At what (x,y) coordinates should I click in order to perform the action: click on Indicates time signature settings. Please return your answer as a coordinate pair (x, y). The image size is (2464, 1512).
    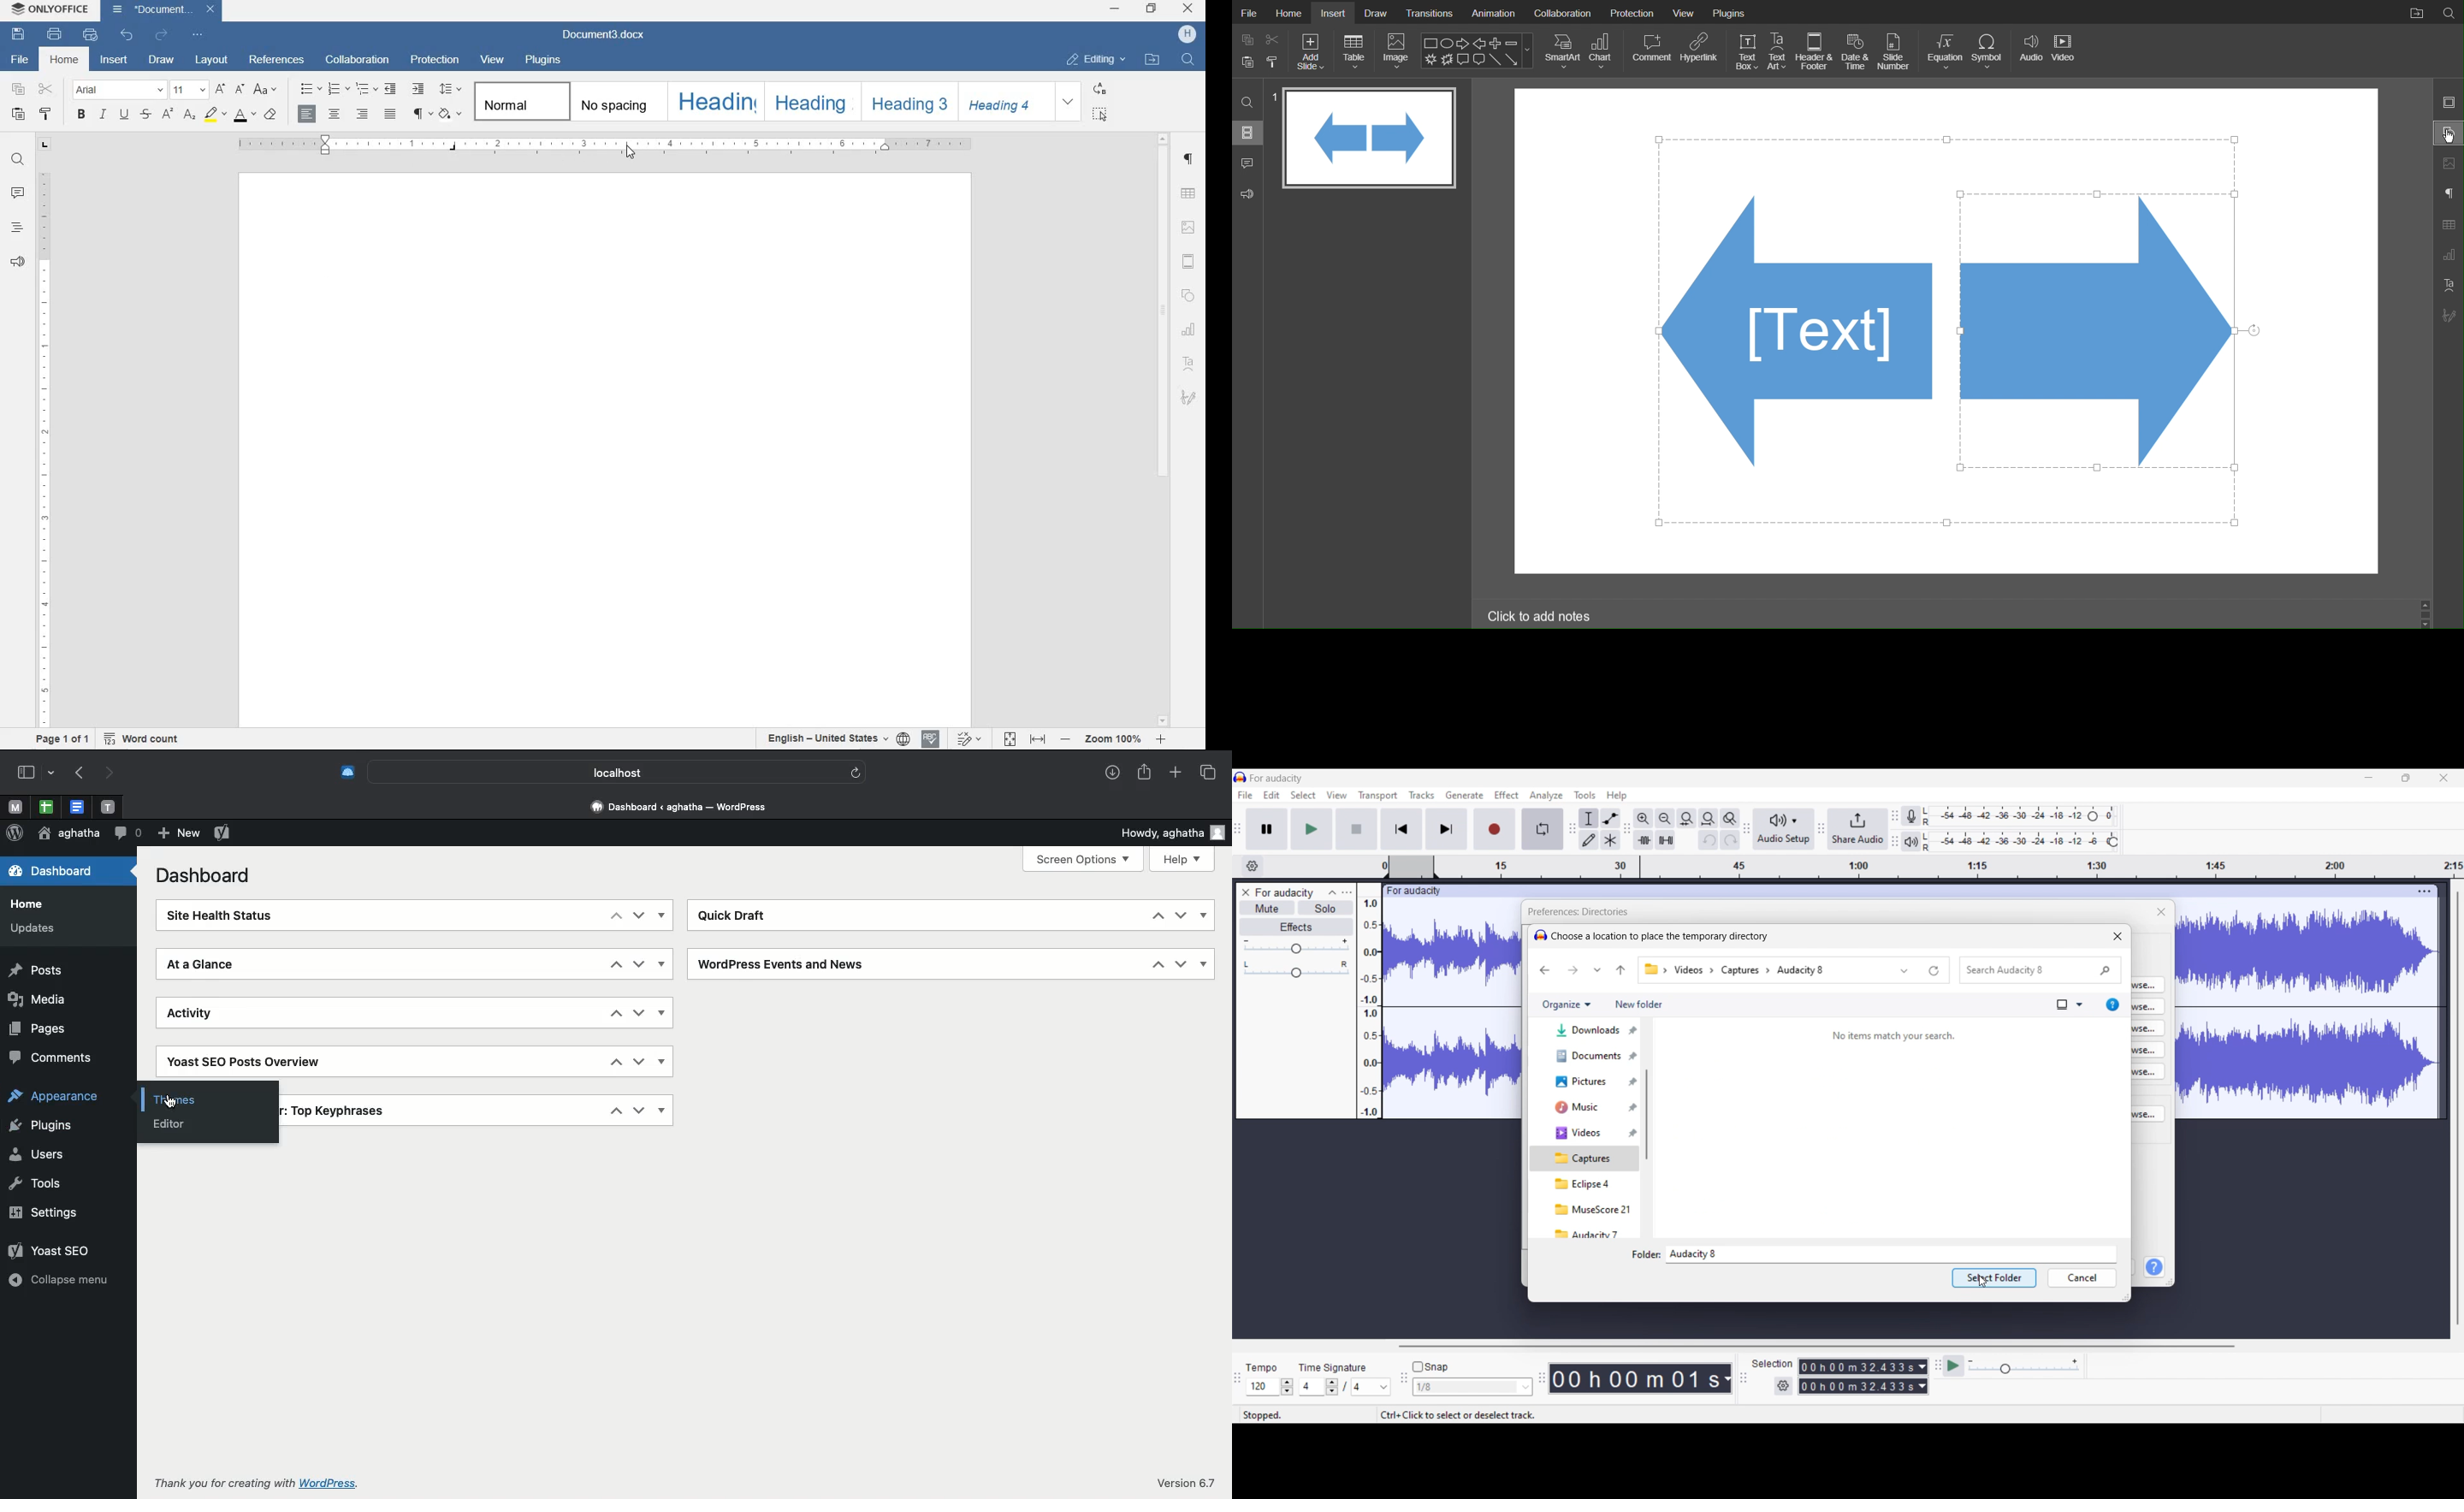
    Looking at the image, I should click on (1333, 1367).